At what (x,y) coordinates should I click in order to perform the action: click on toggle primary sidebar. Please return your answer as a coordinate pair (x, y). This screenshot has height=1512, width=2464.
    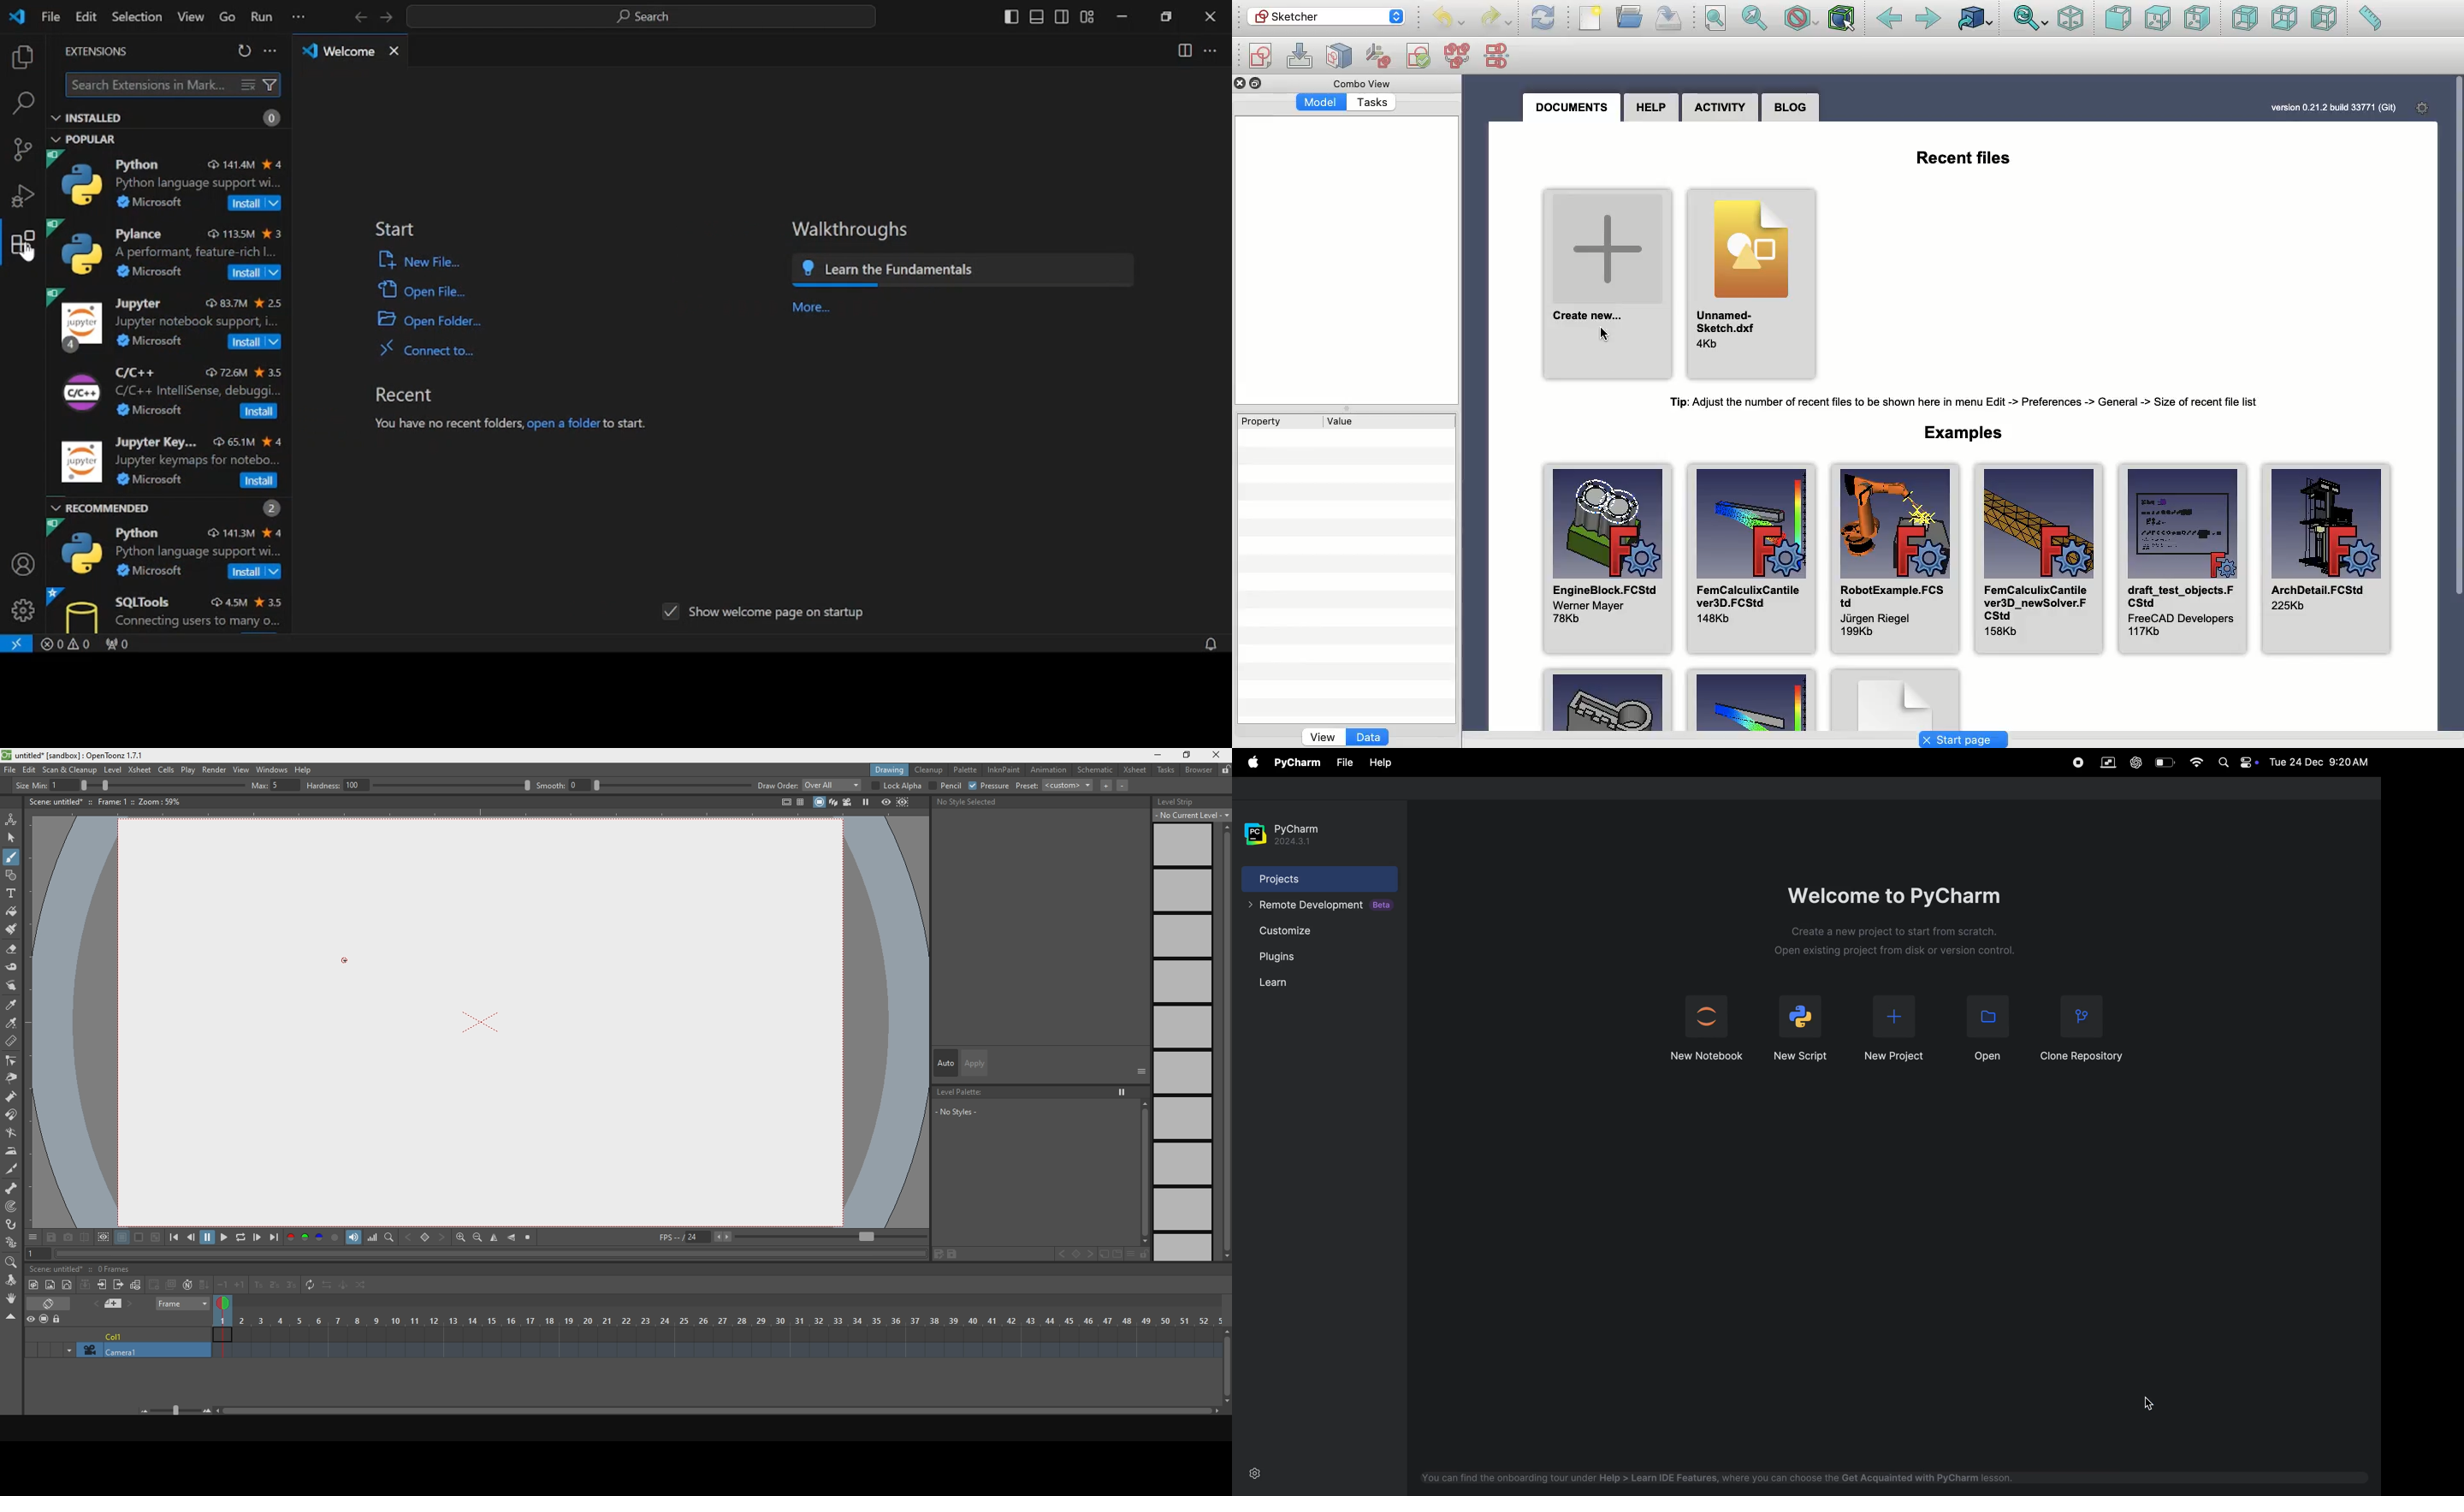
    Looking at the image, I should click on (1010, 17).